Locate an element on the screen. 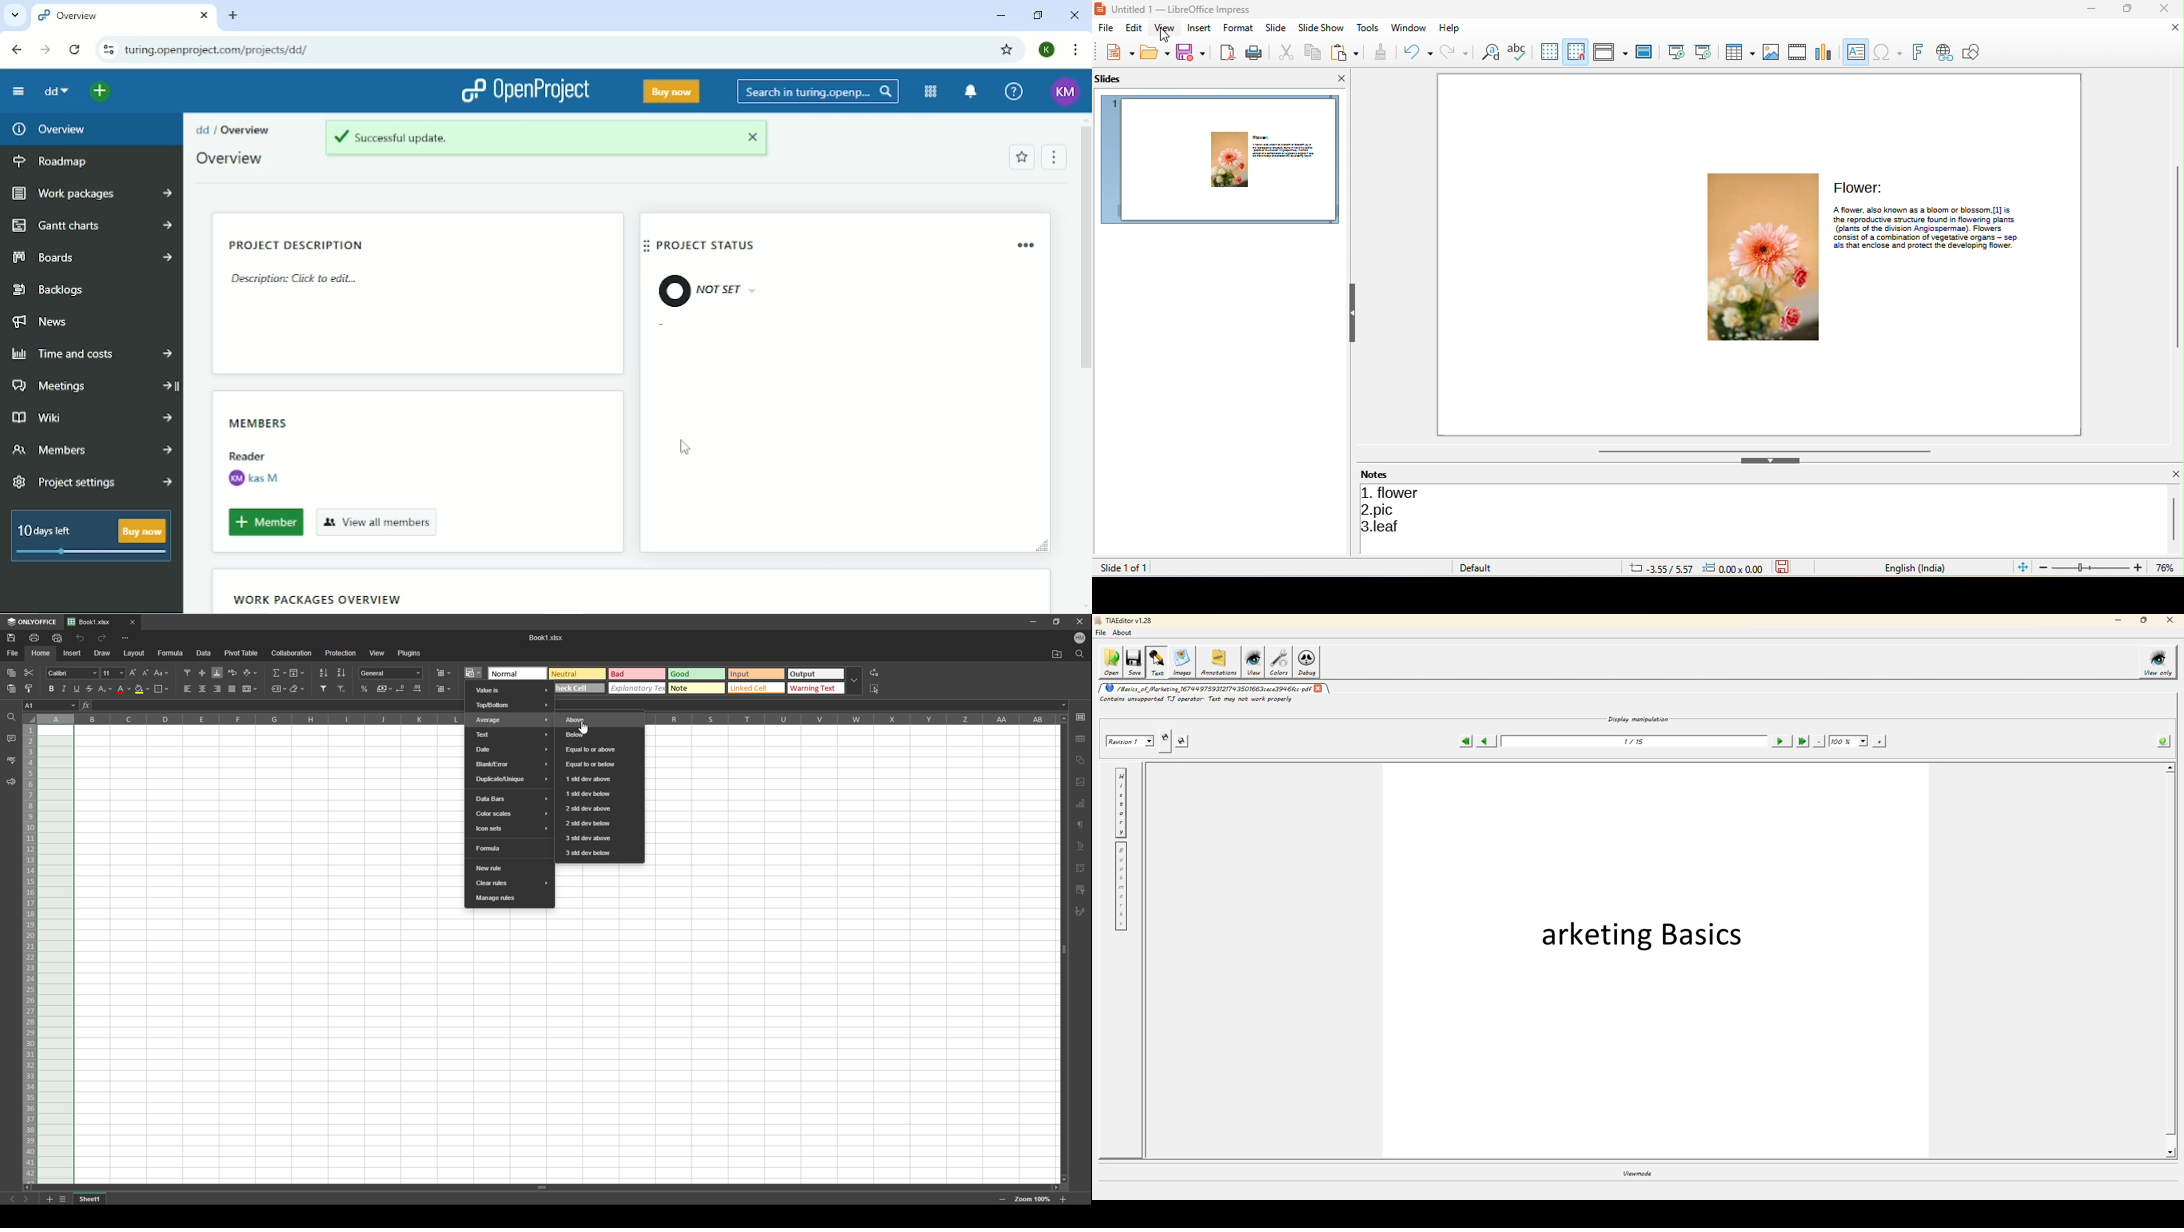  data bars is located at coordinates (511, 798).